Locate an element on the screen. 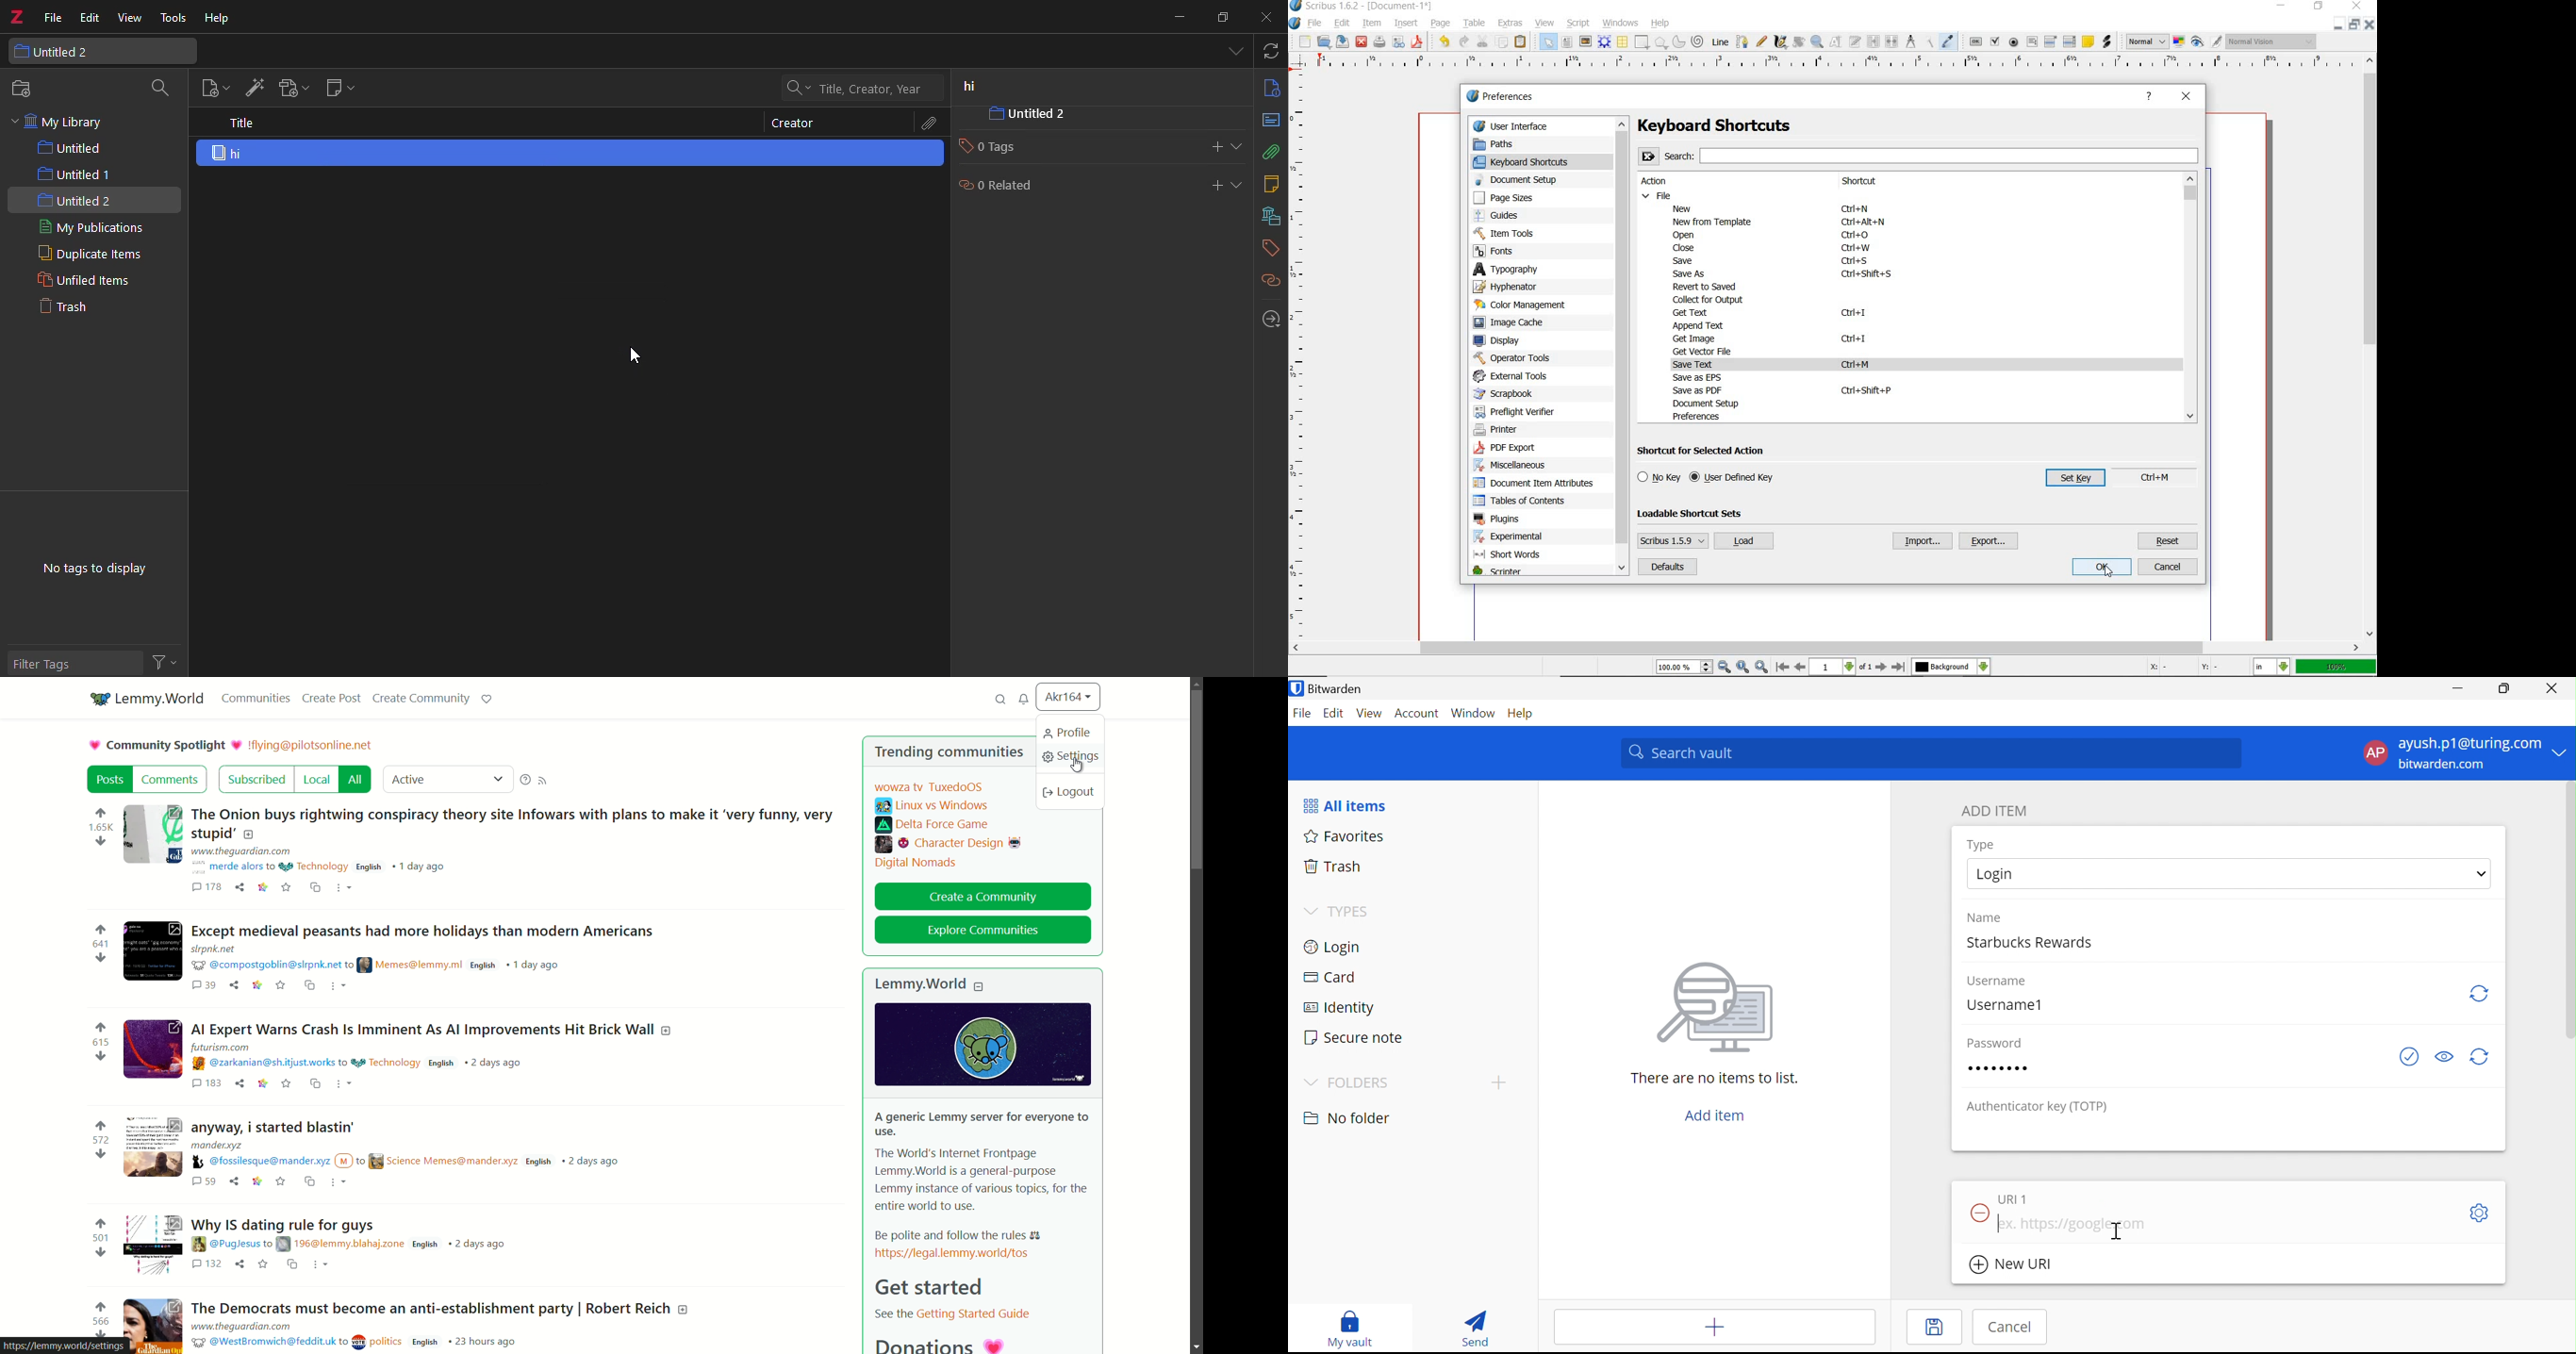  shortcut for selected action is located at coordinates (1706, 451).